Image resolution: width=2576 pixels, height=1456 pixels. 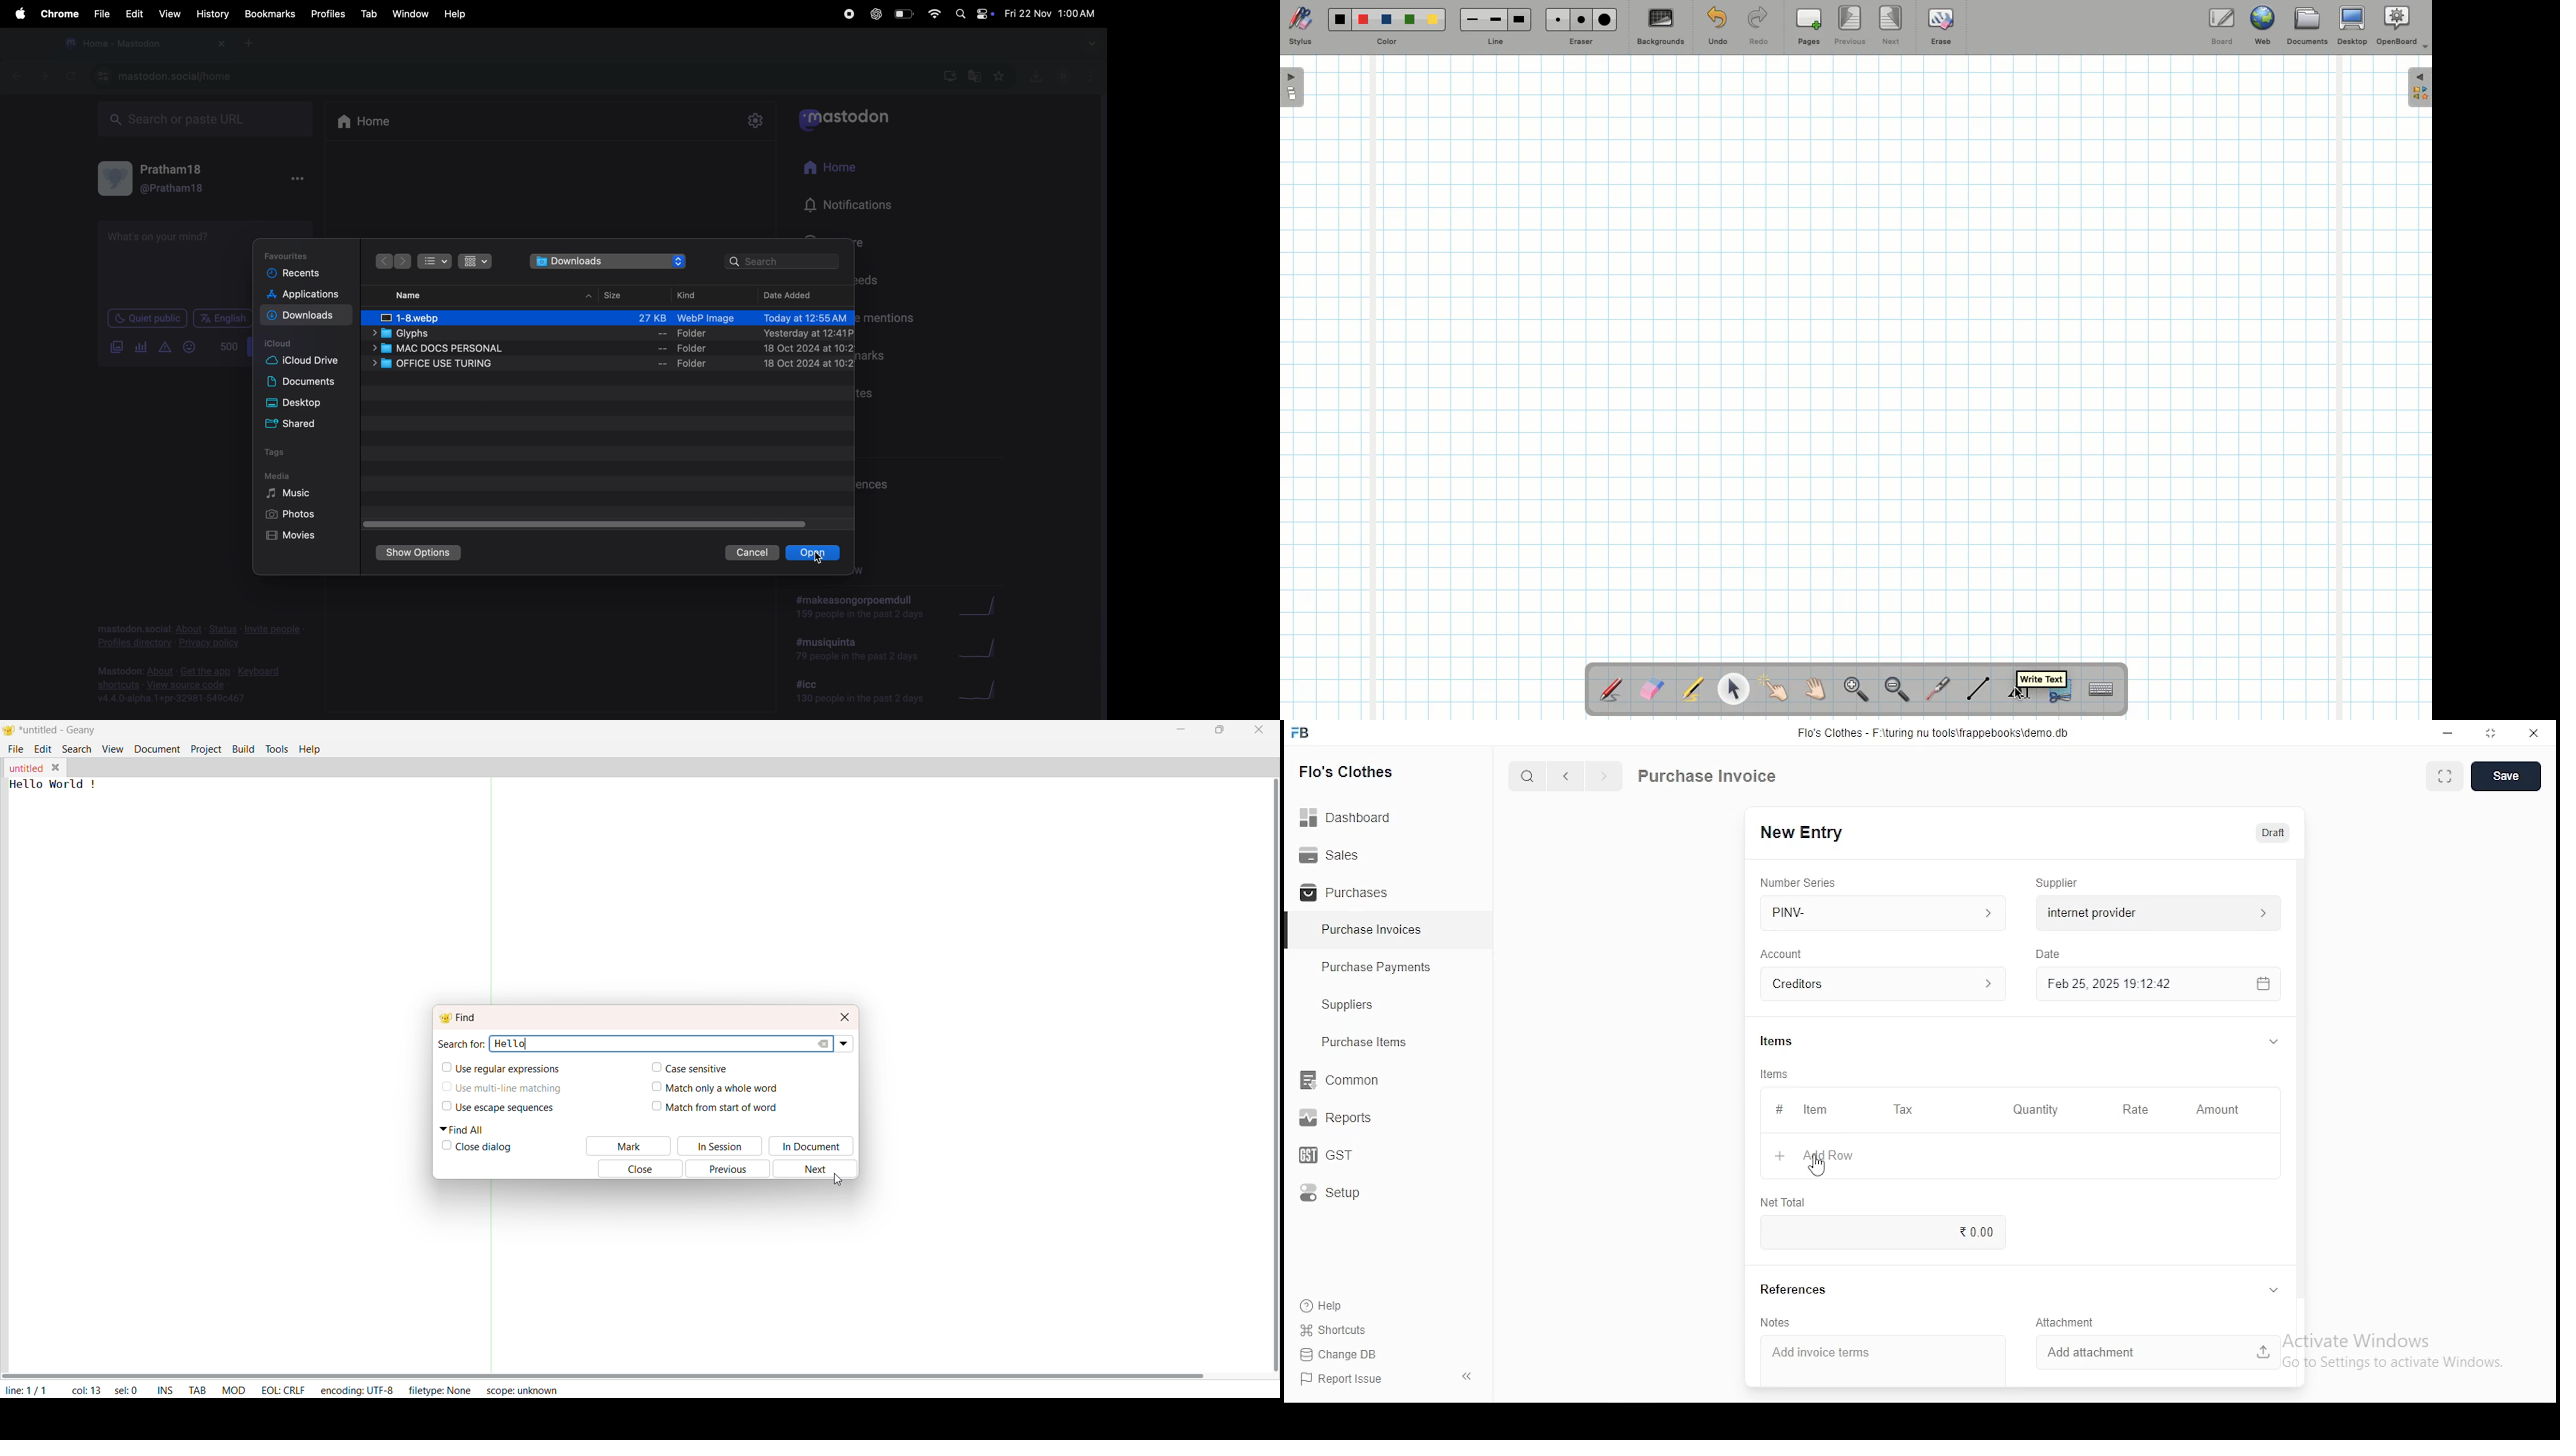 What do you see at coordinates (1345, 1080) in the screenshot?
I see `common` at bounding box center [1345, 1080].